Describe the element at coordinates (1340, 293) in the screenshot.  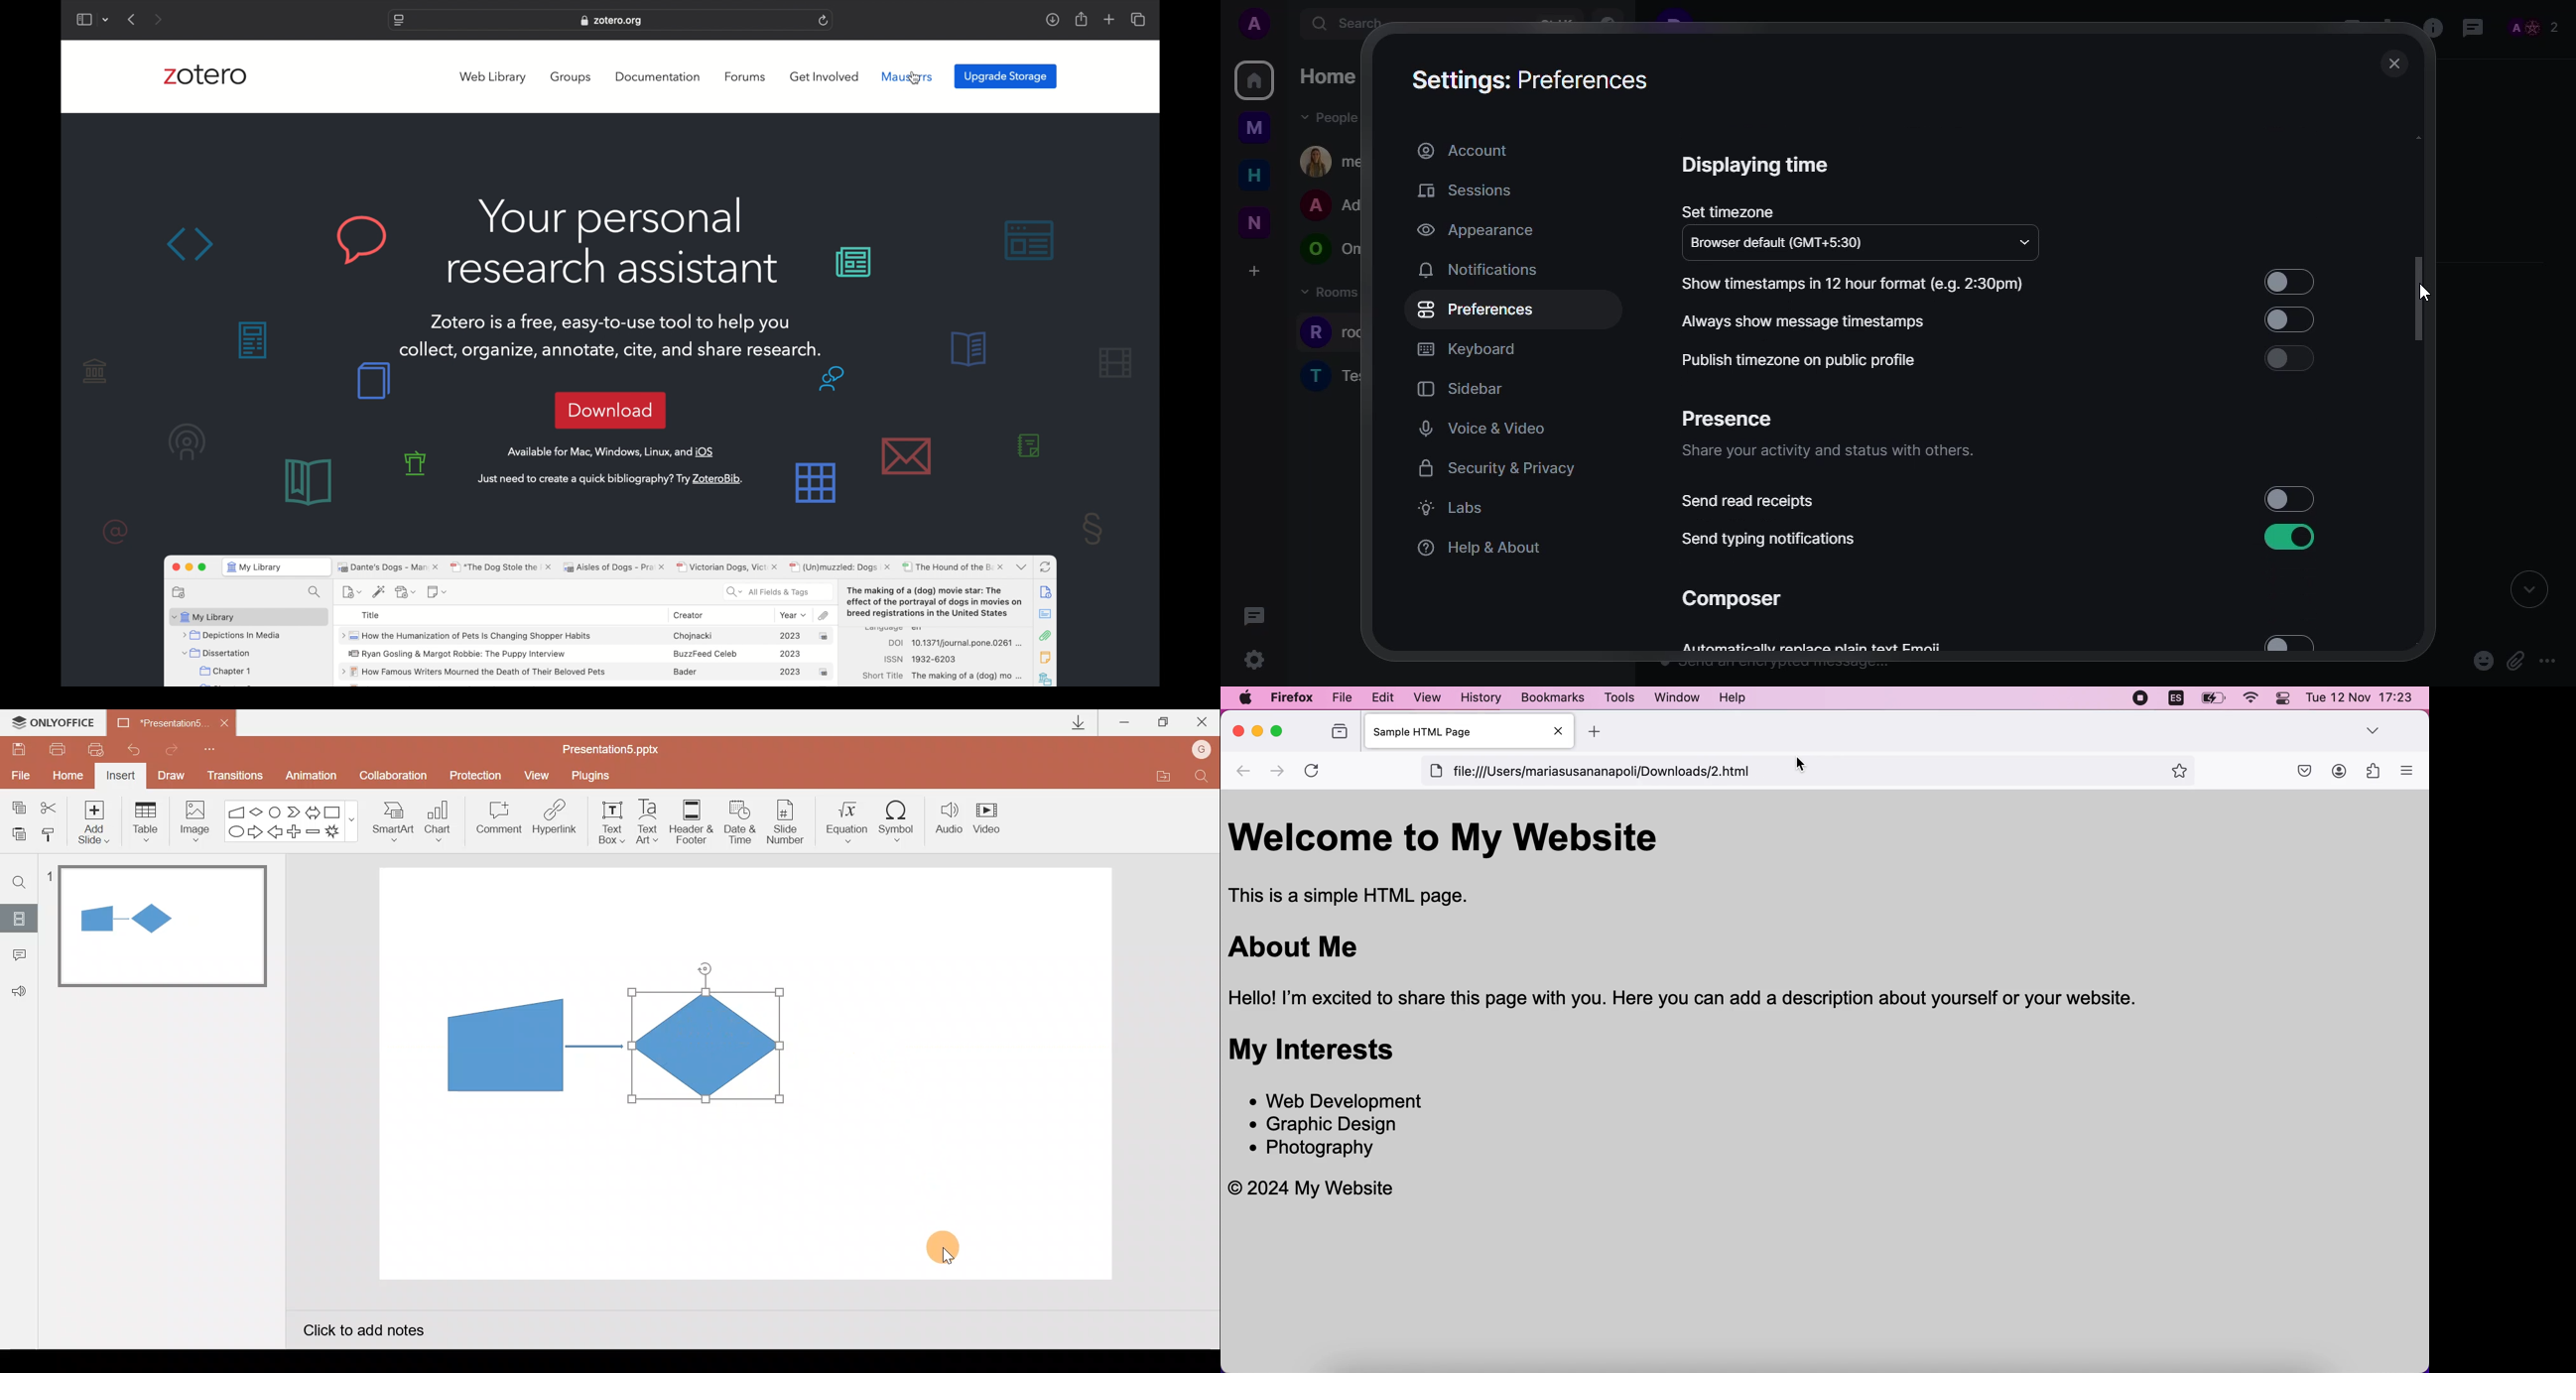
I see `rooms dropdown` at that location.